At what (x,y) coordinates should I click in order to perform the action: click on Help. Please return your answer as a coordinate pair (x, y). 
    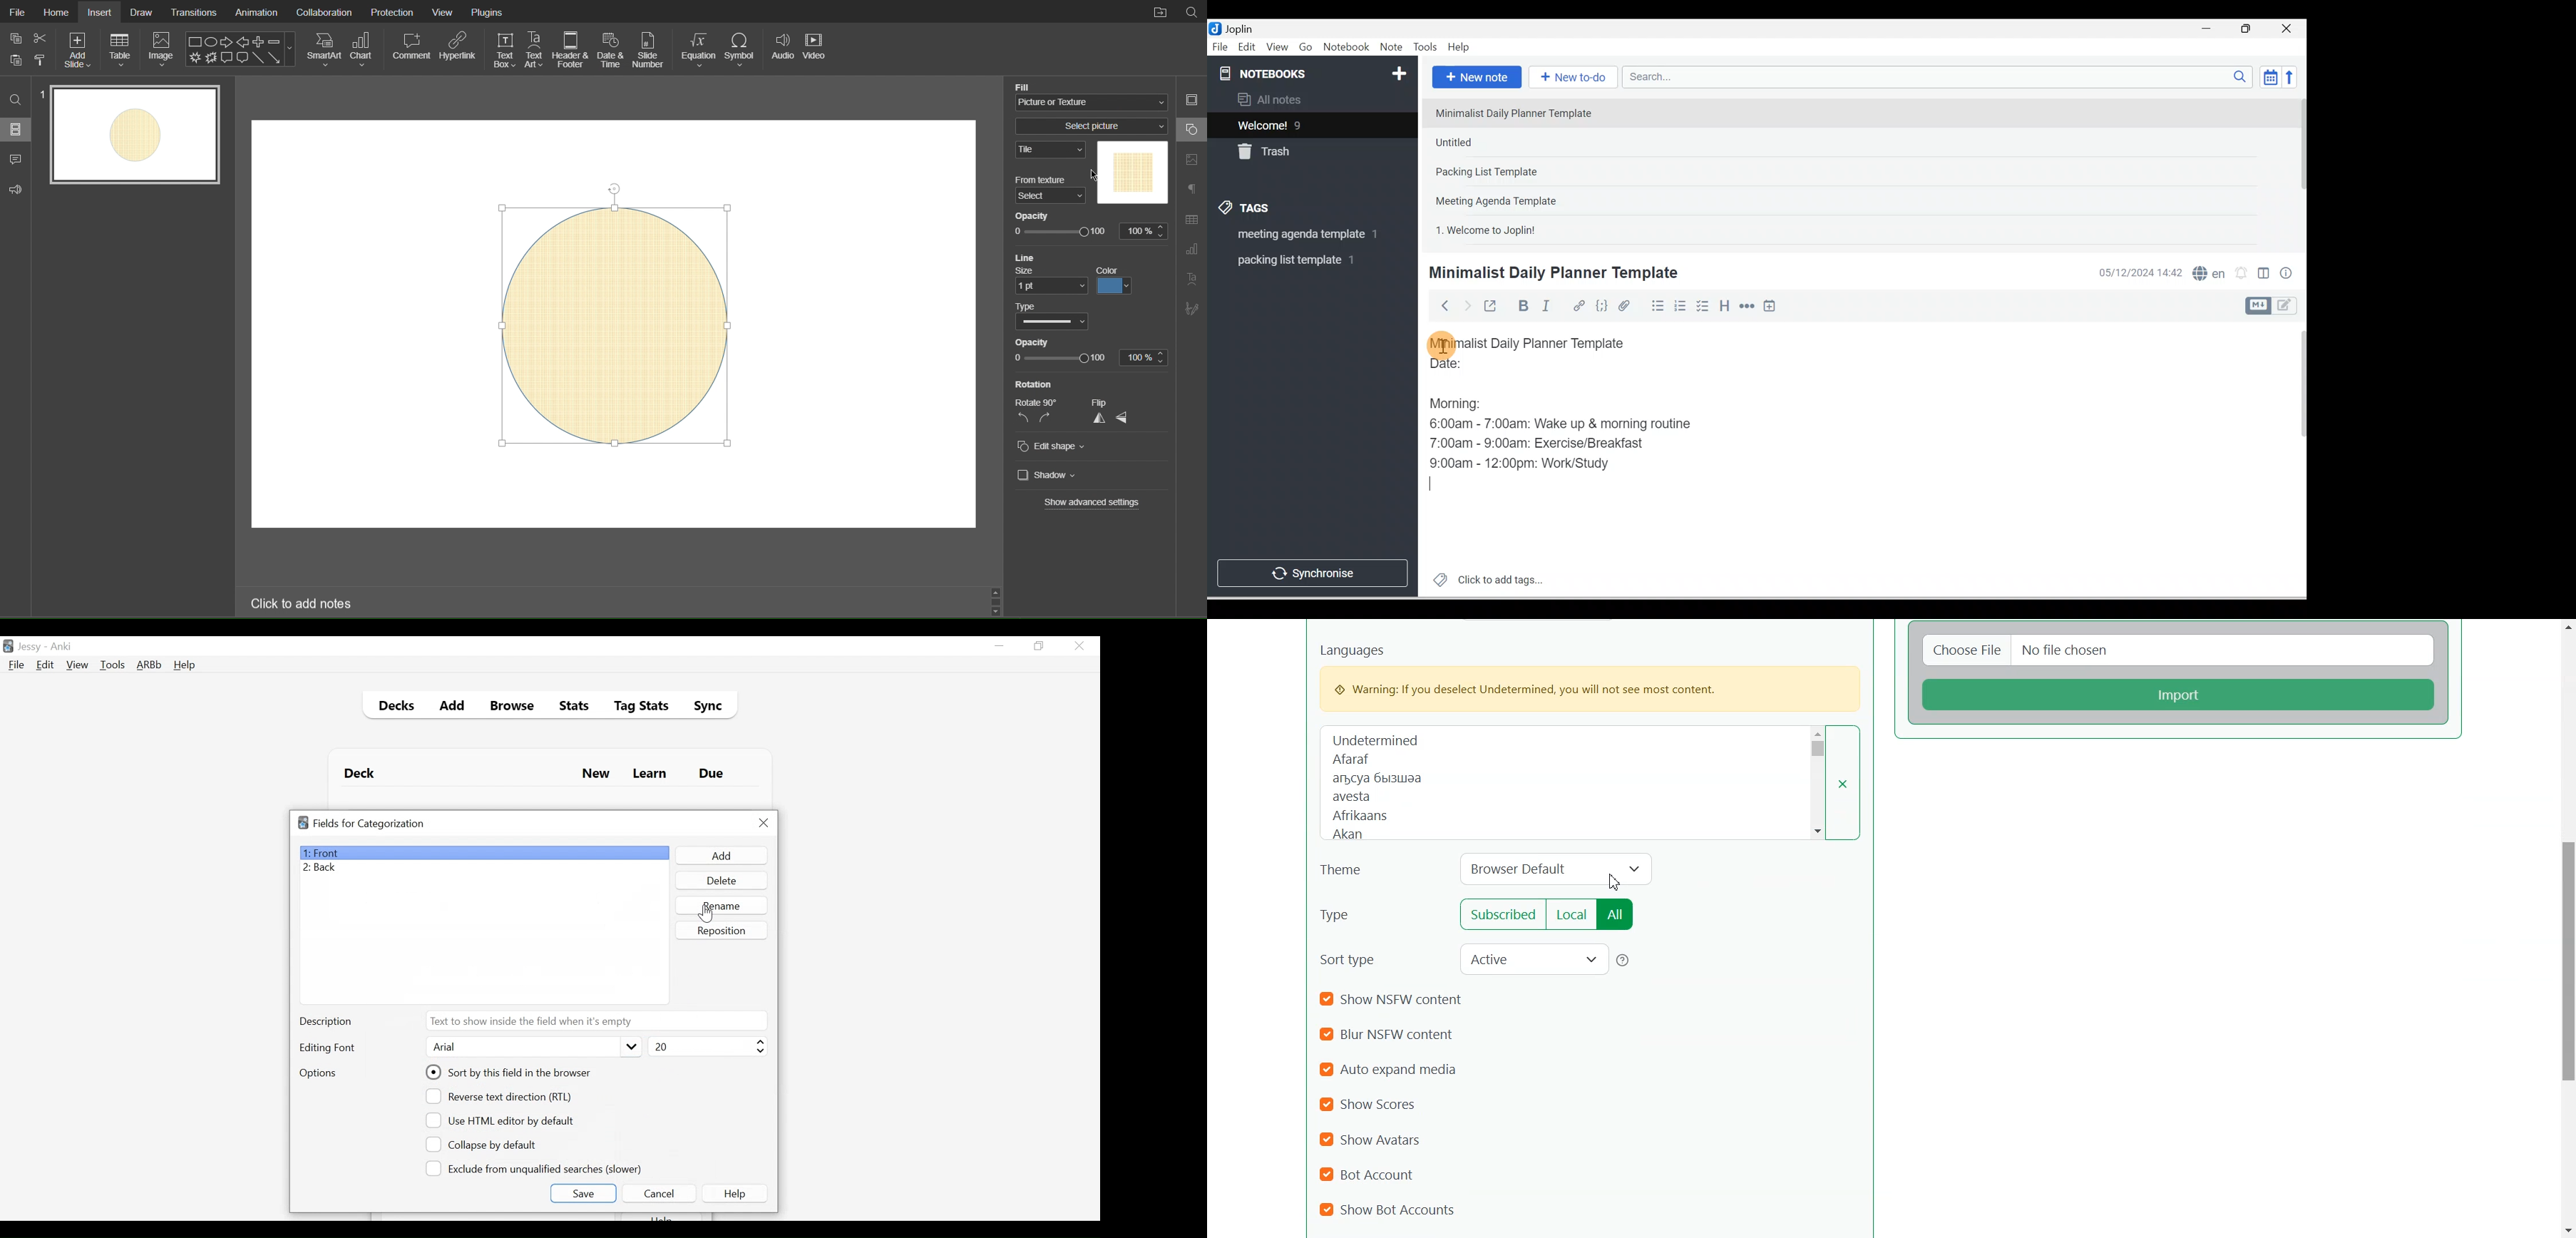
    Looking at the image, I should click on (1459, 48).